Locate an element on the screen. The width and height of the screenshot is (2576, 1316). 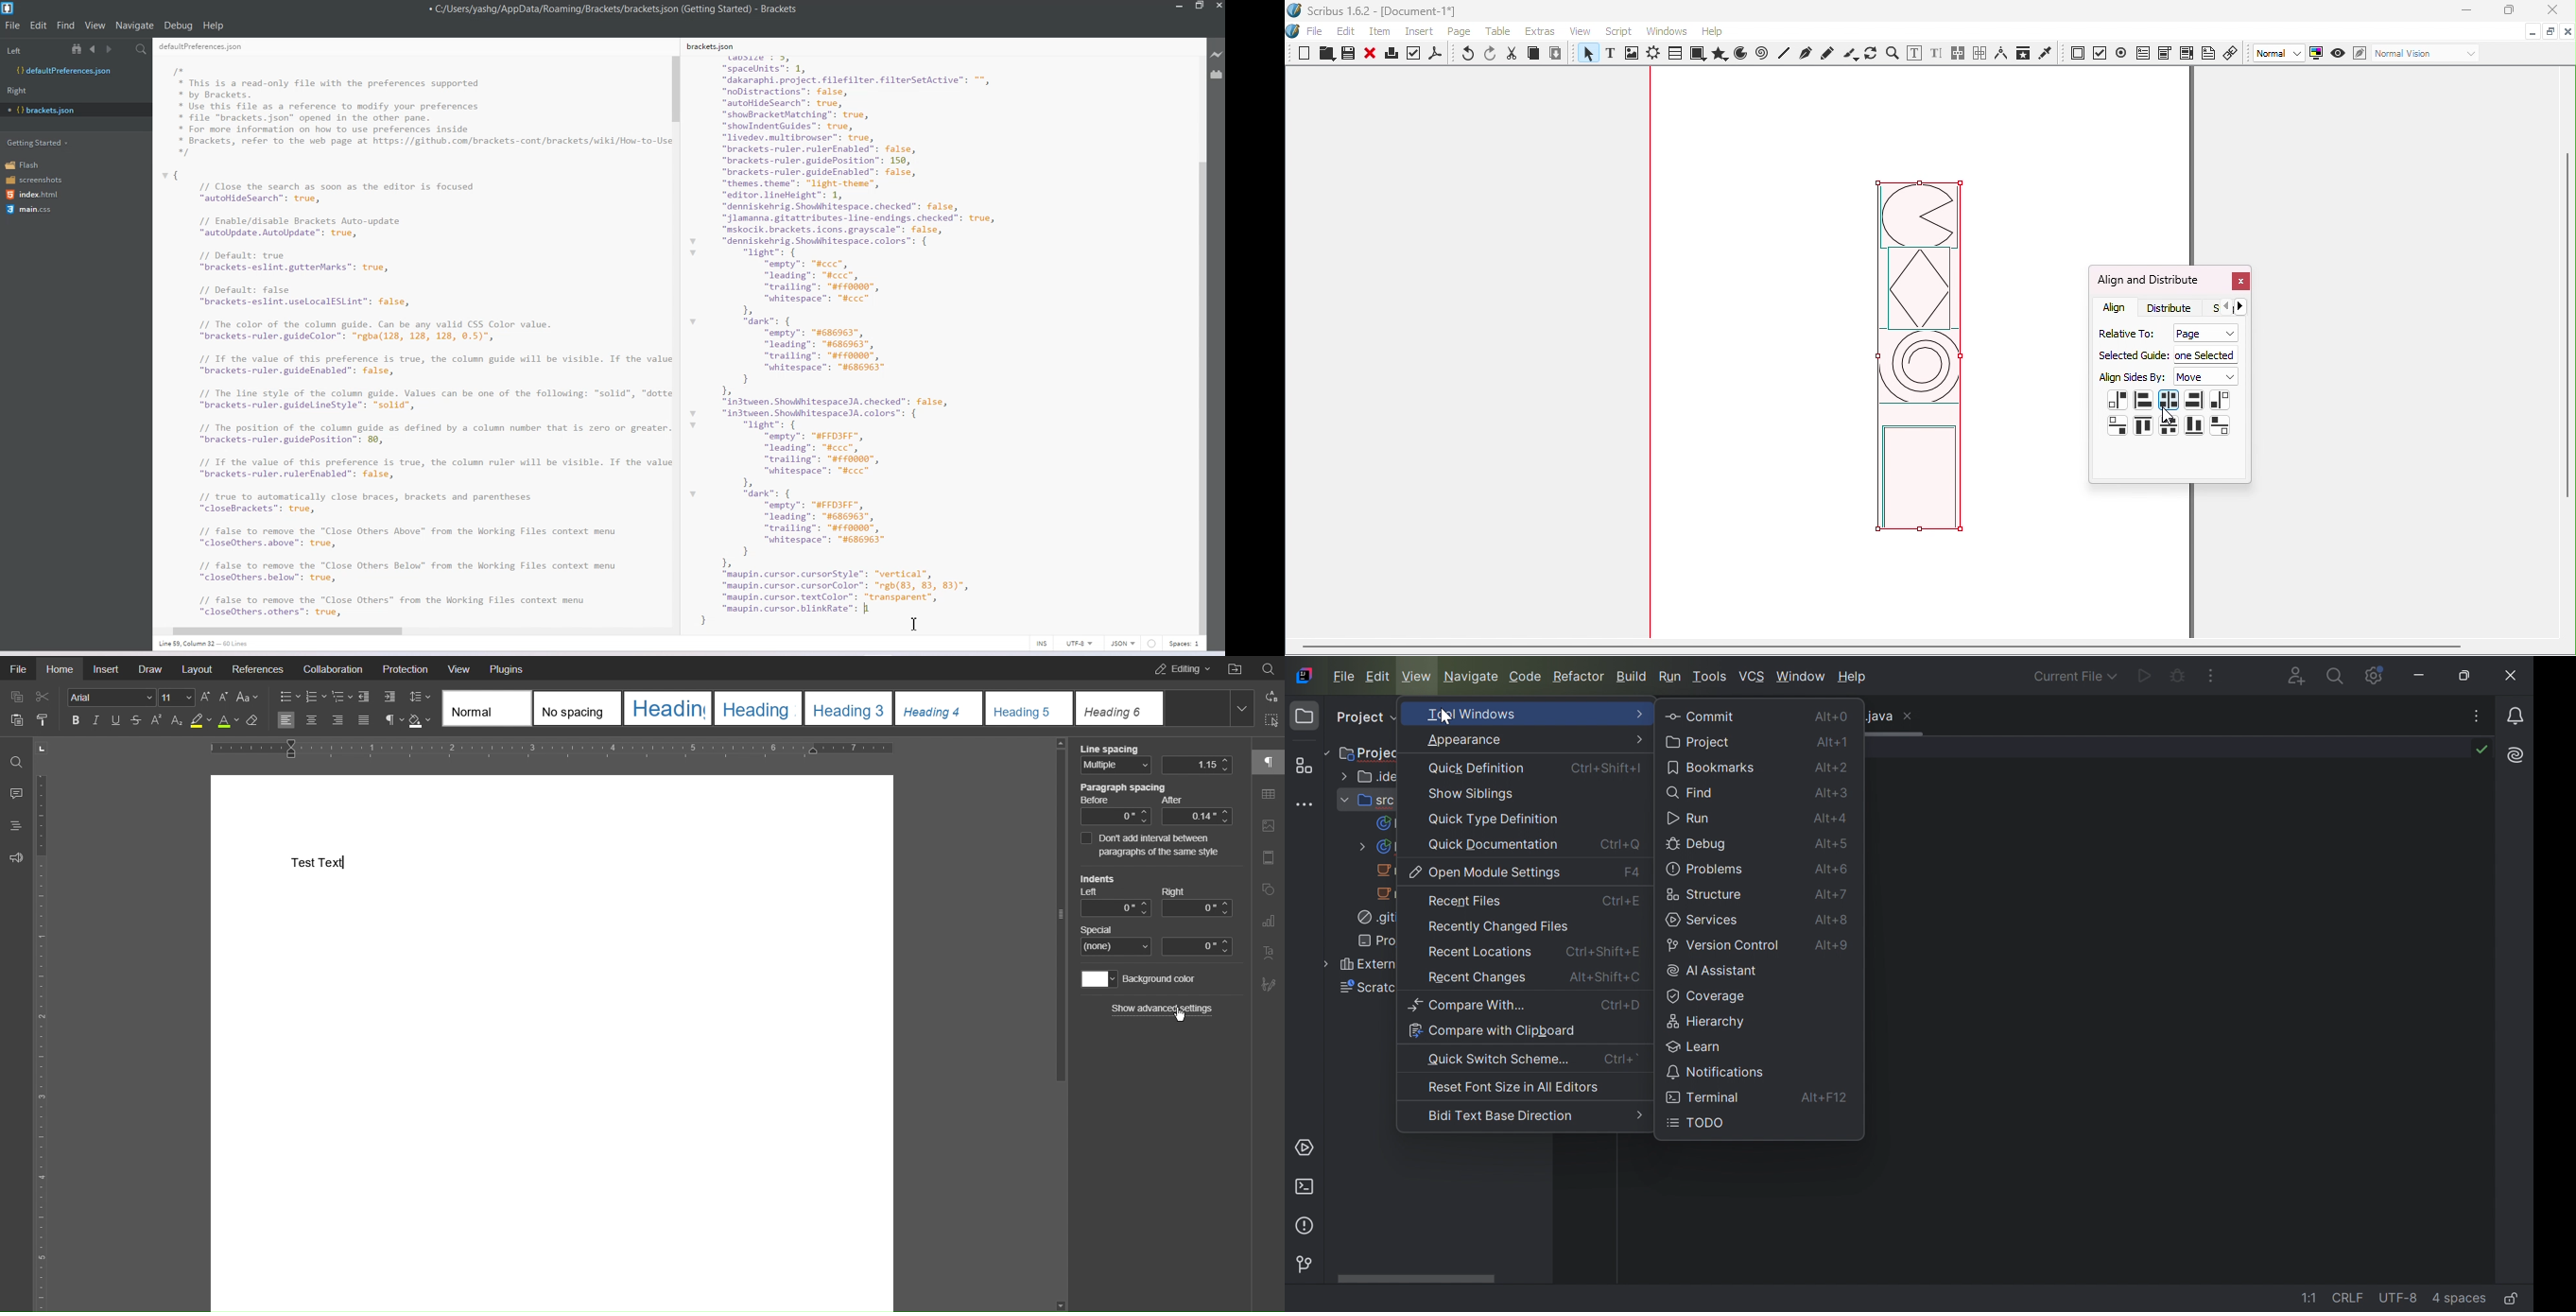
Navigate Backward is located at coordinates (94, 48).